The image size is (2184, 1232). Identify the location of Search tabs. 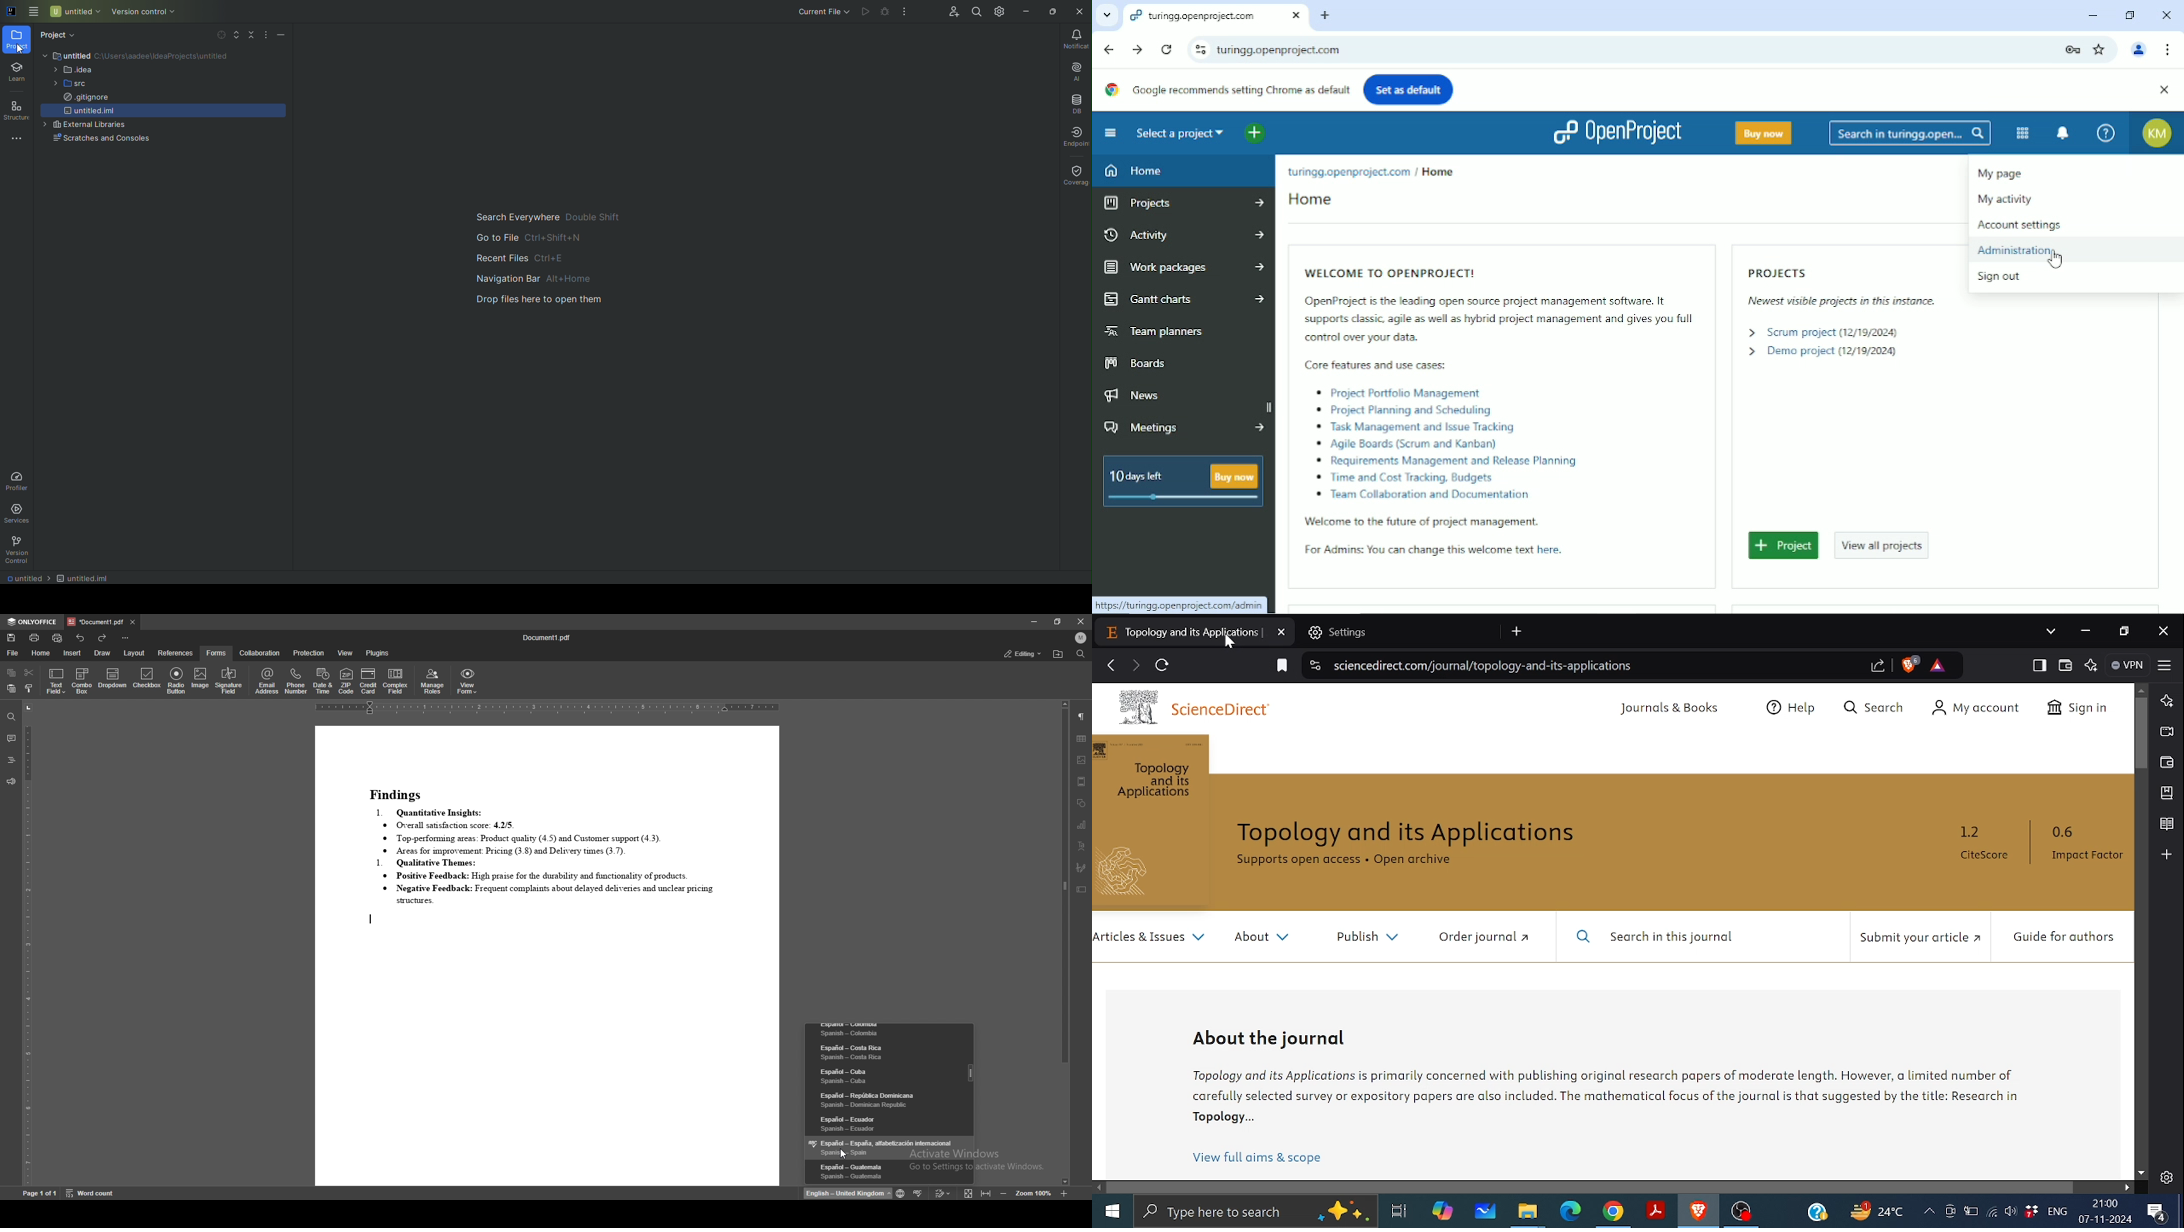
(1518, 631).